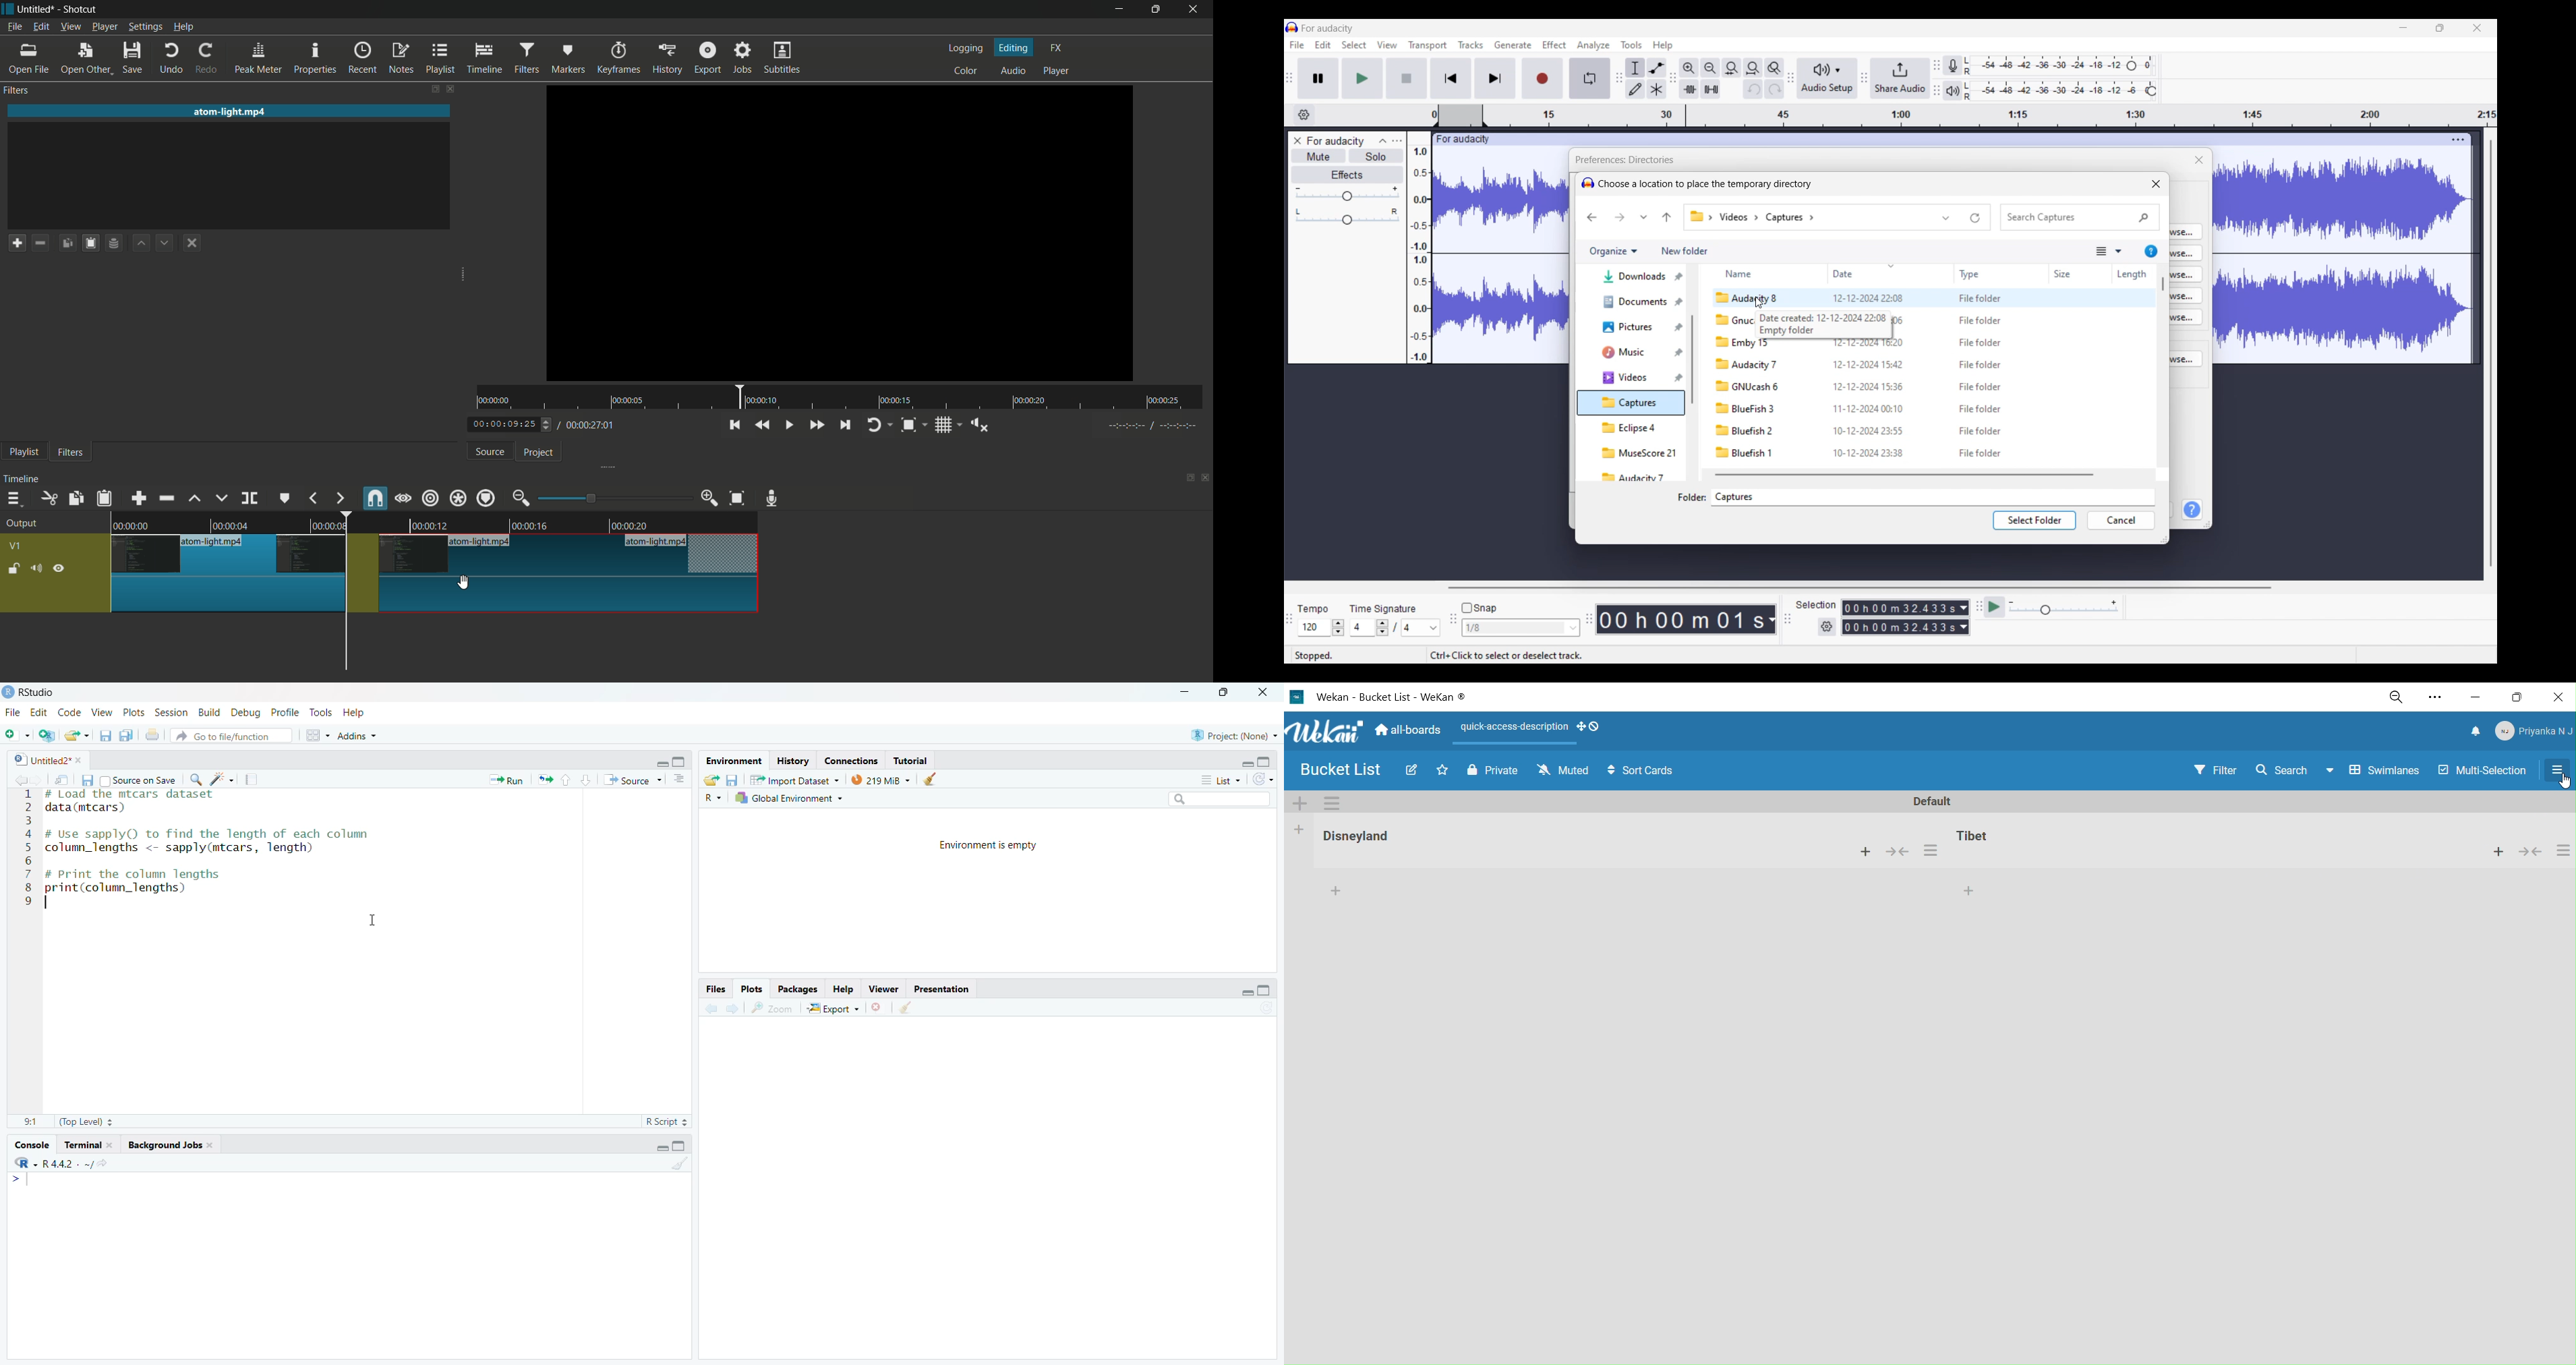 Image resolution: width=2576 pixels, height=1372 pixels. I want to click on settings and more, so click(2433, 698).